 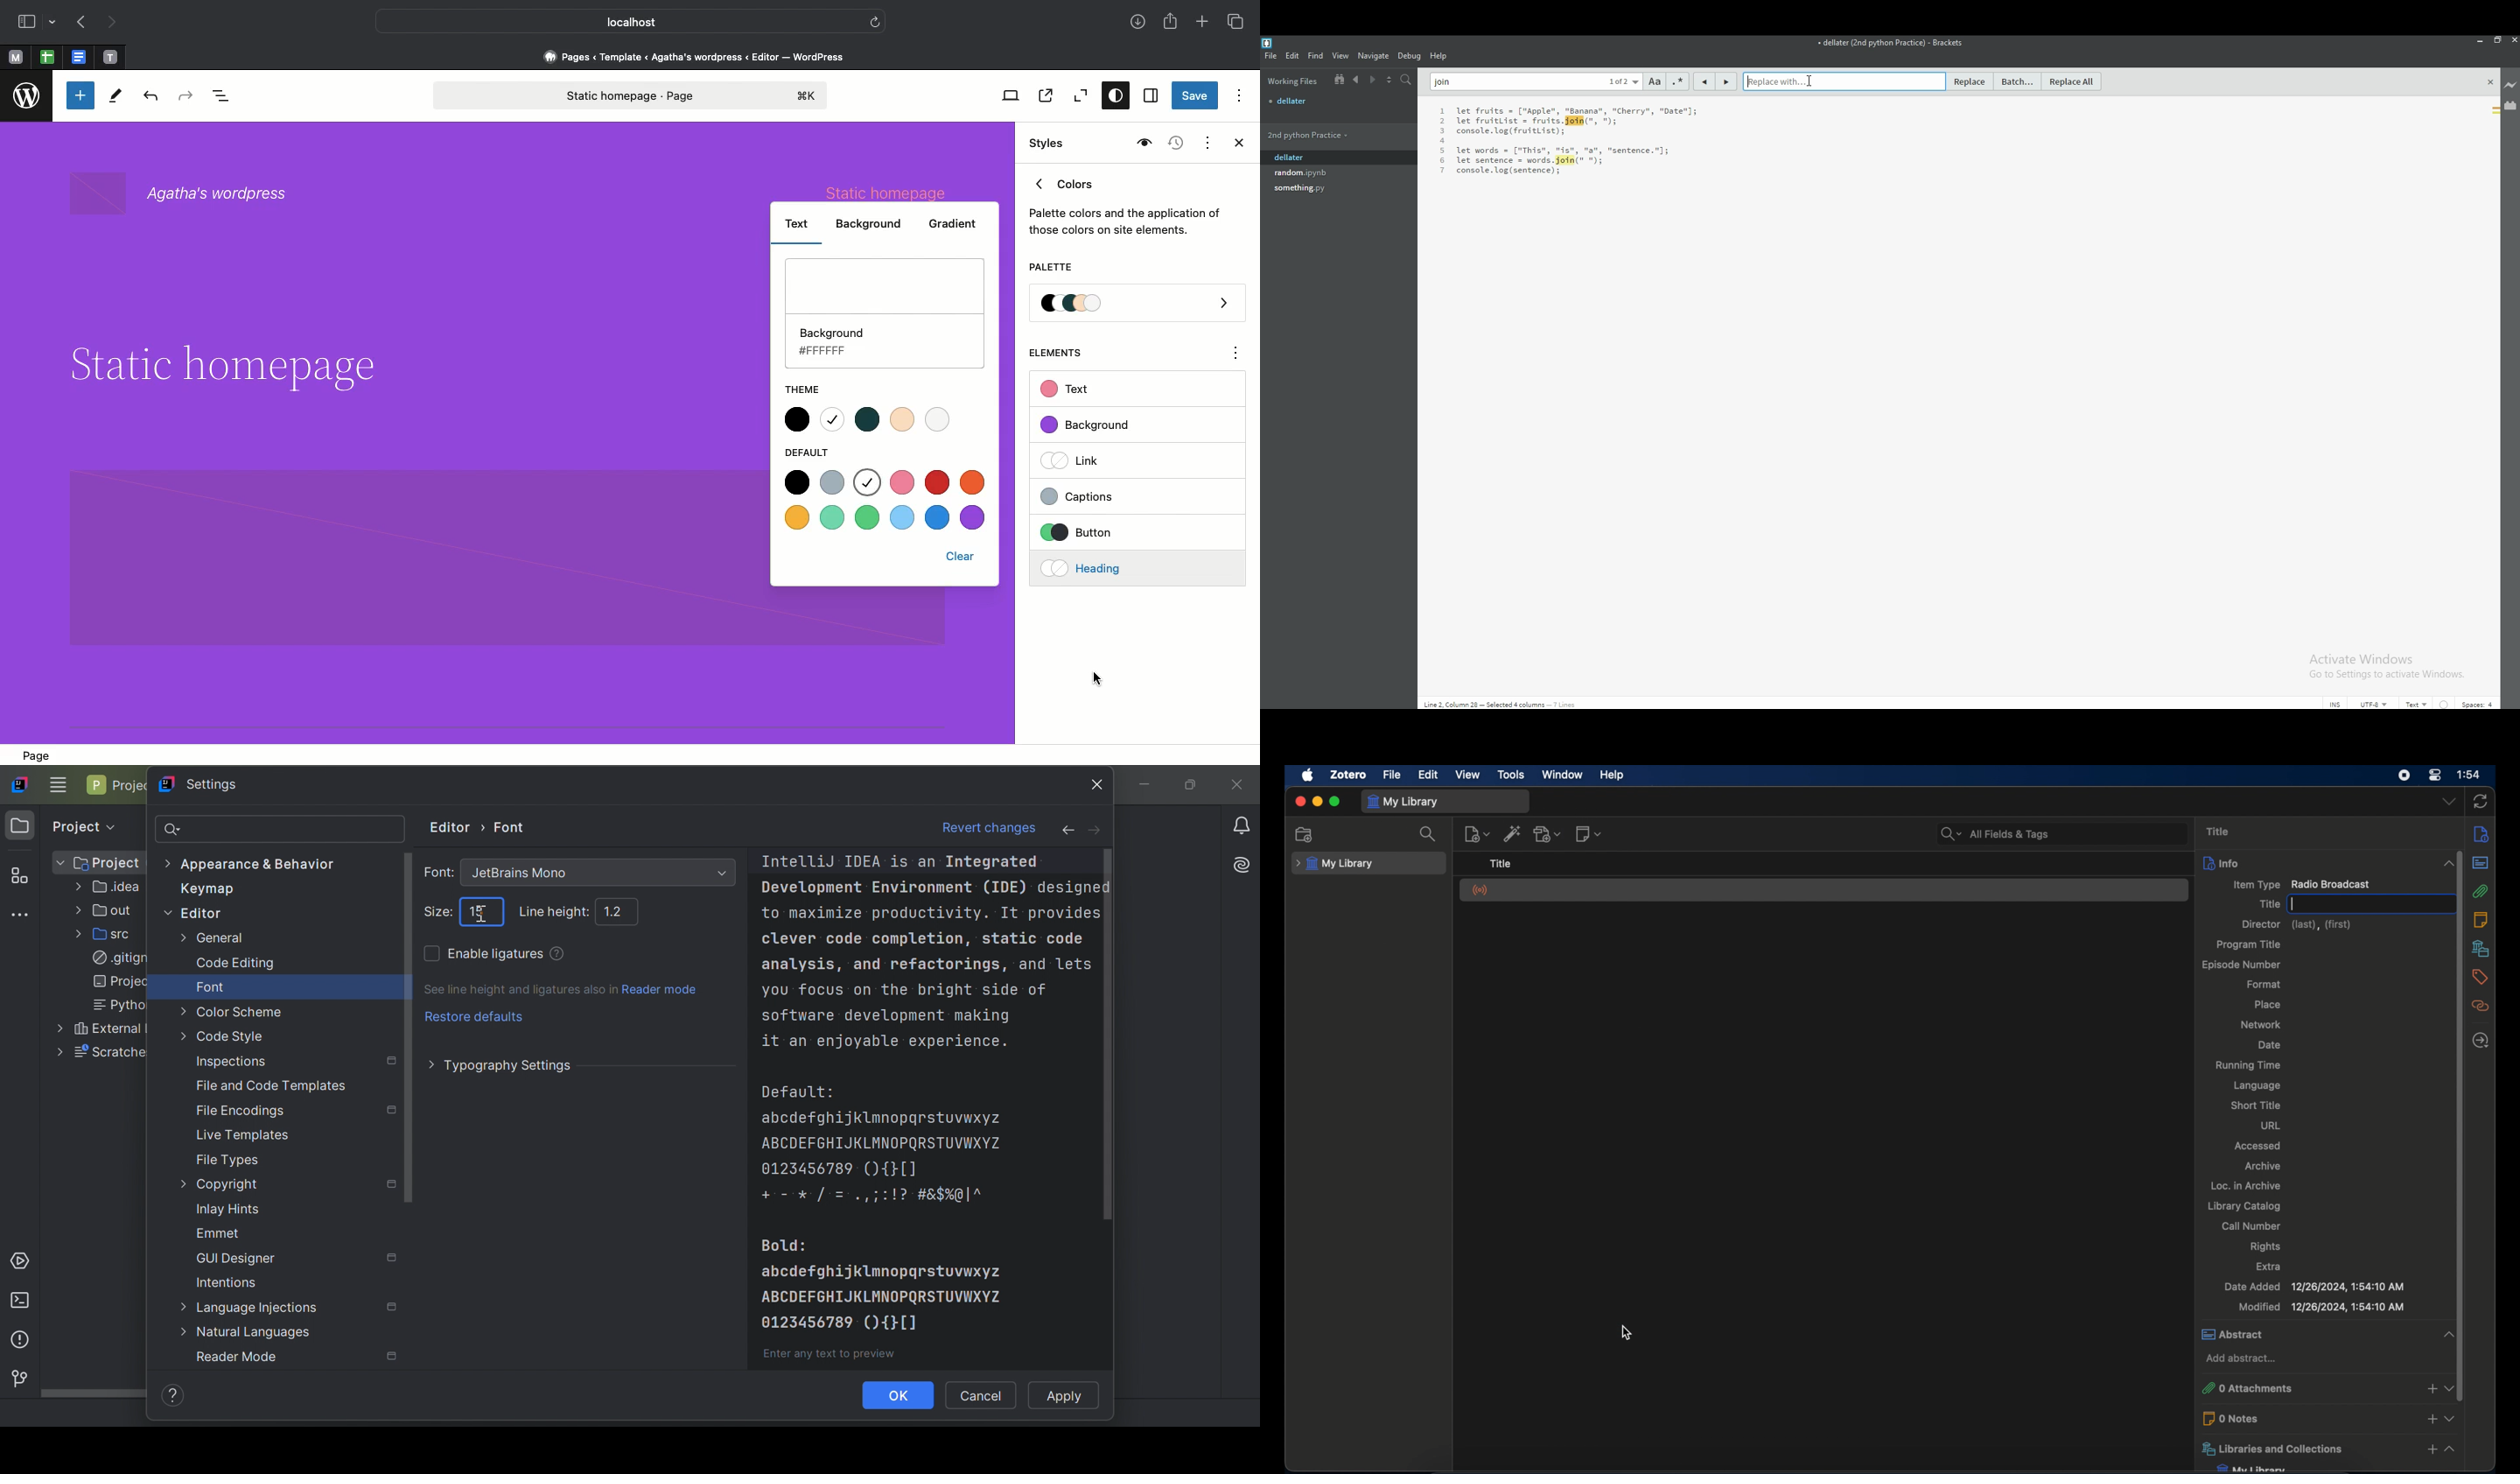 What do you see at coordinates (803, 385) in the screenshot?
I see `Theme` at bounding box center [803, 385].